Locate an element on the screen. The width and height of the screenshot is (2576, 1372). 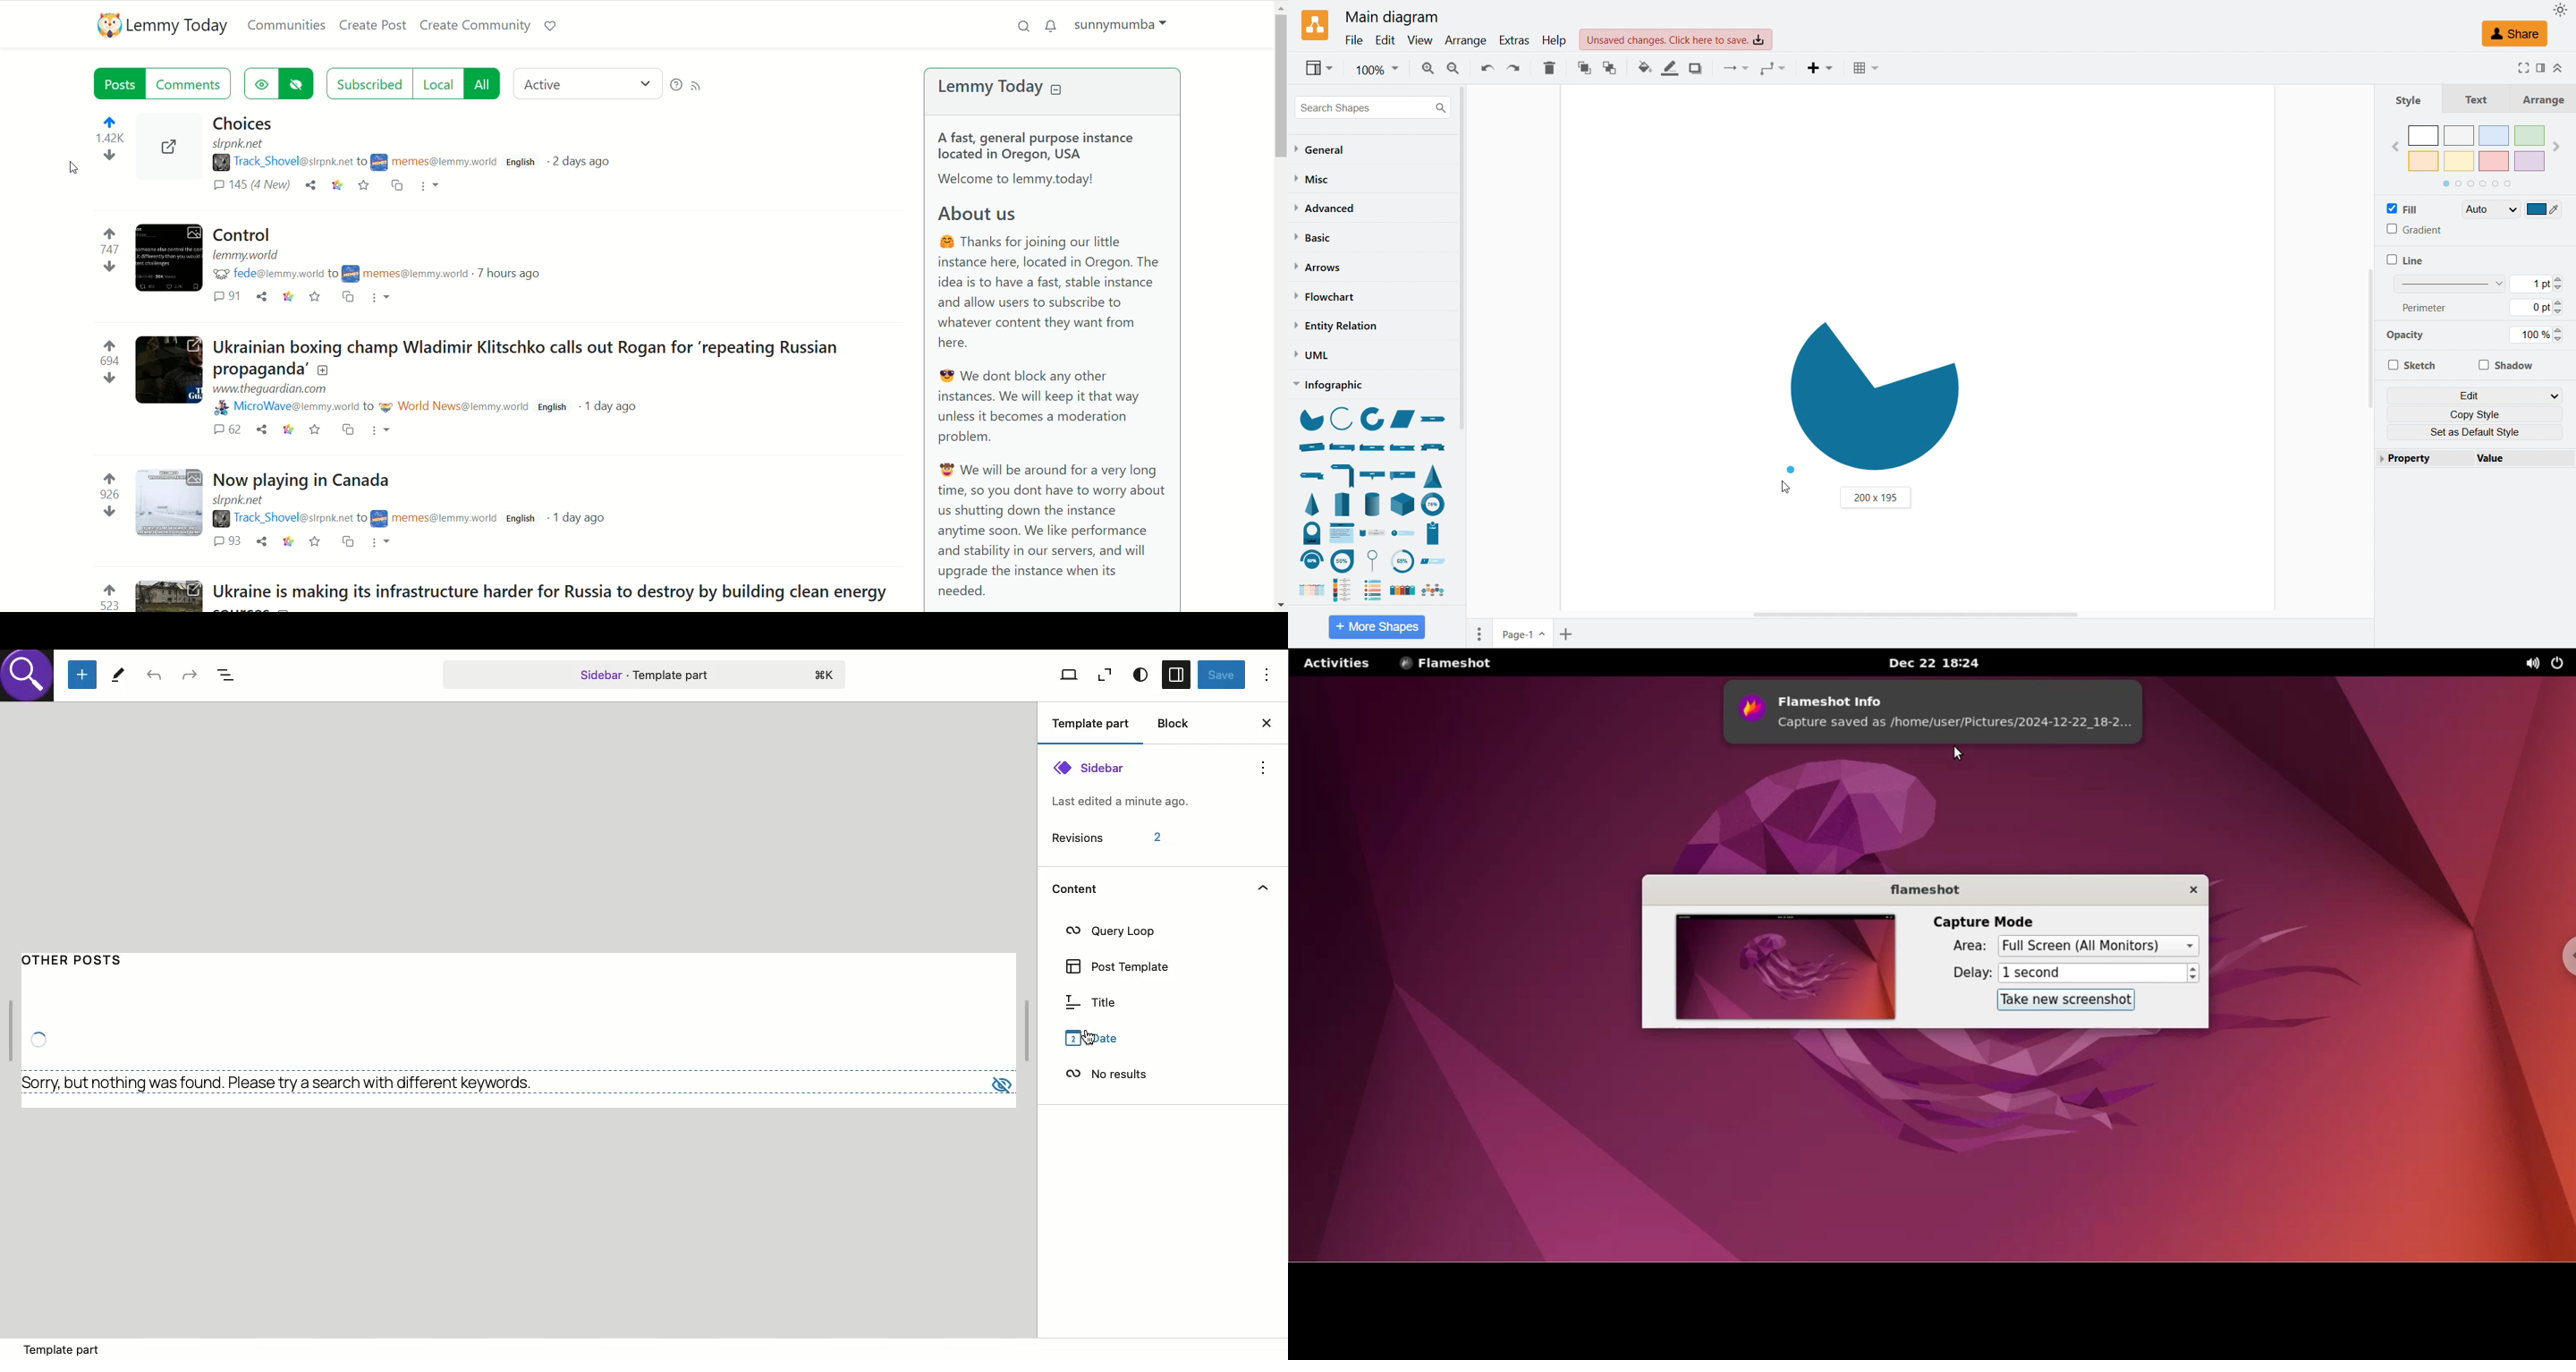
® We will be around for a very longtime, so you dont have to worry about us shutting down the instance anytime soon. We like performance and stability in our servers, and will upgrade the instance when its needed. is located at coordinates (1048, 533).